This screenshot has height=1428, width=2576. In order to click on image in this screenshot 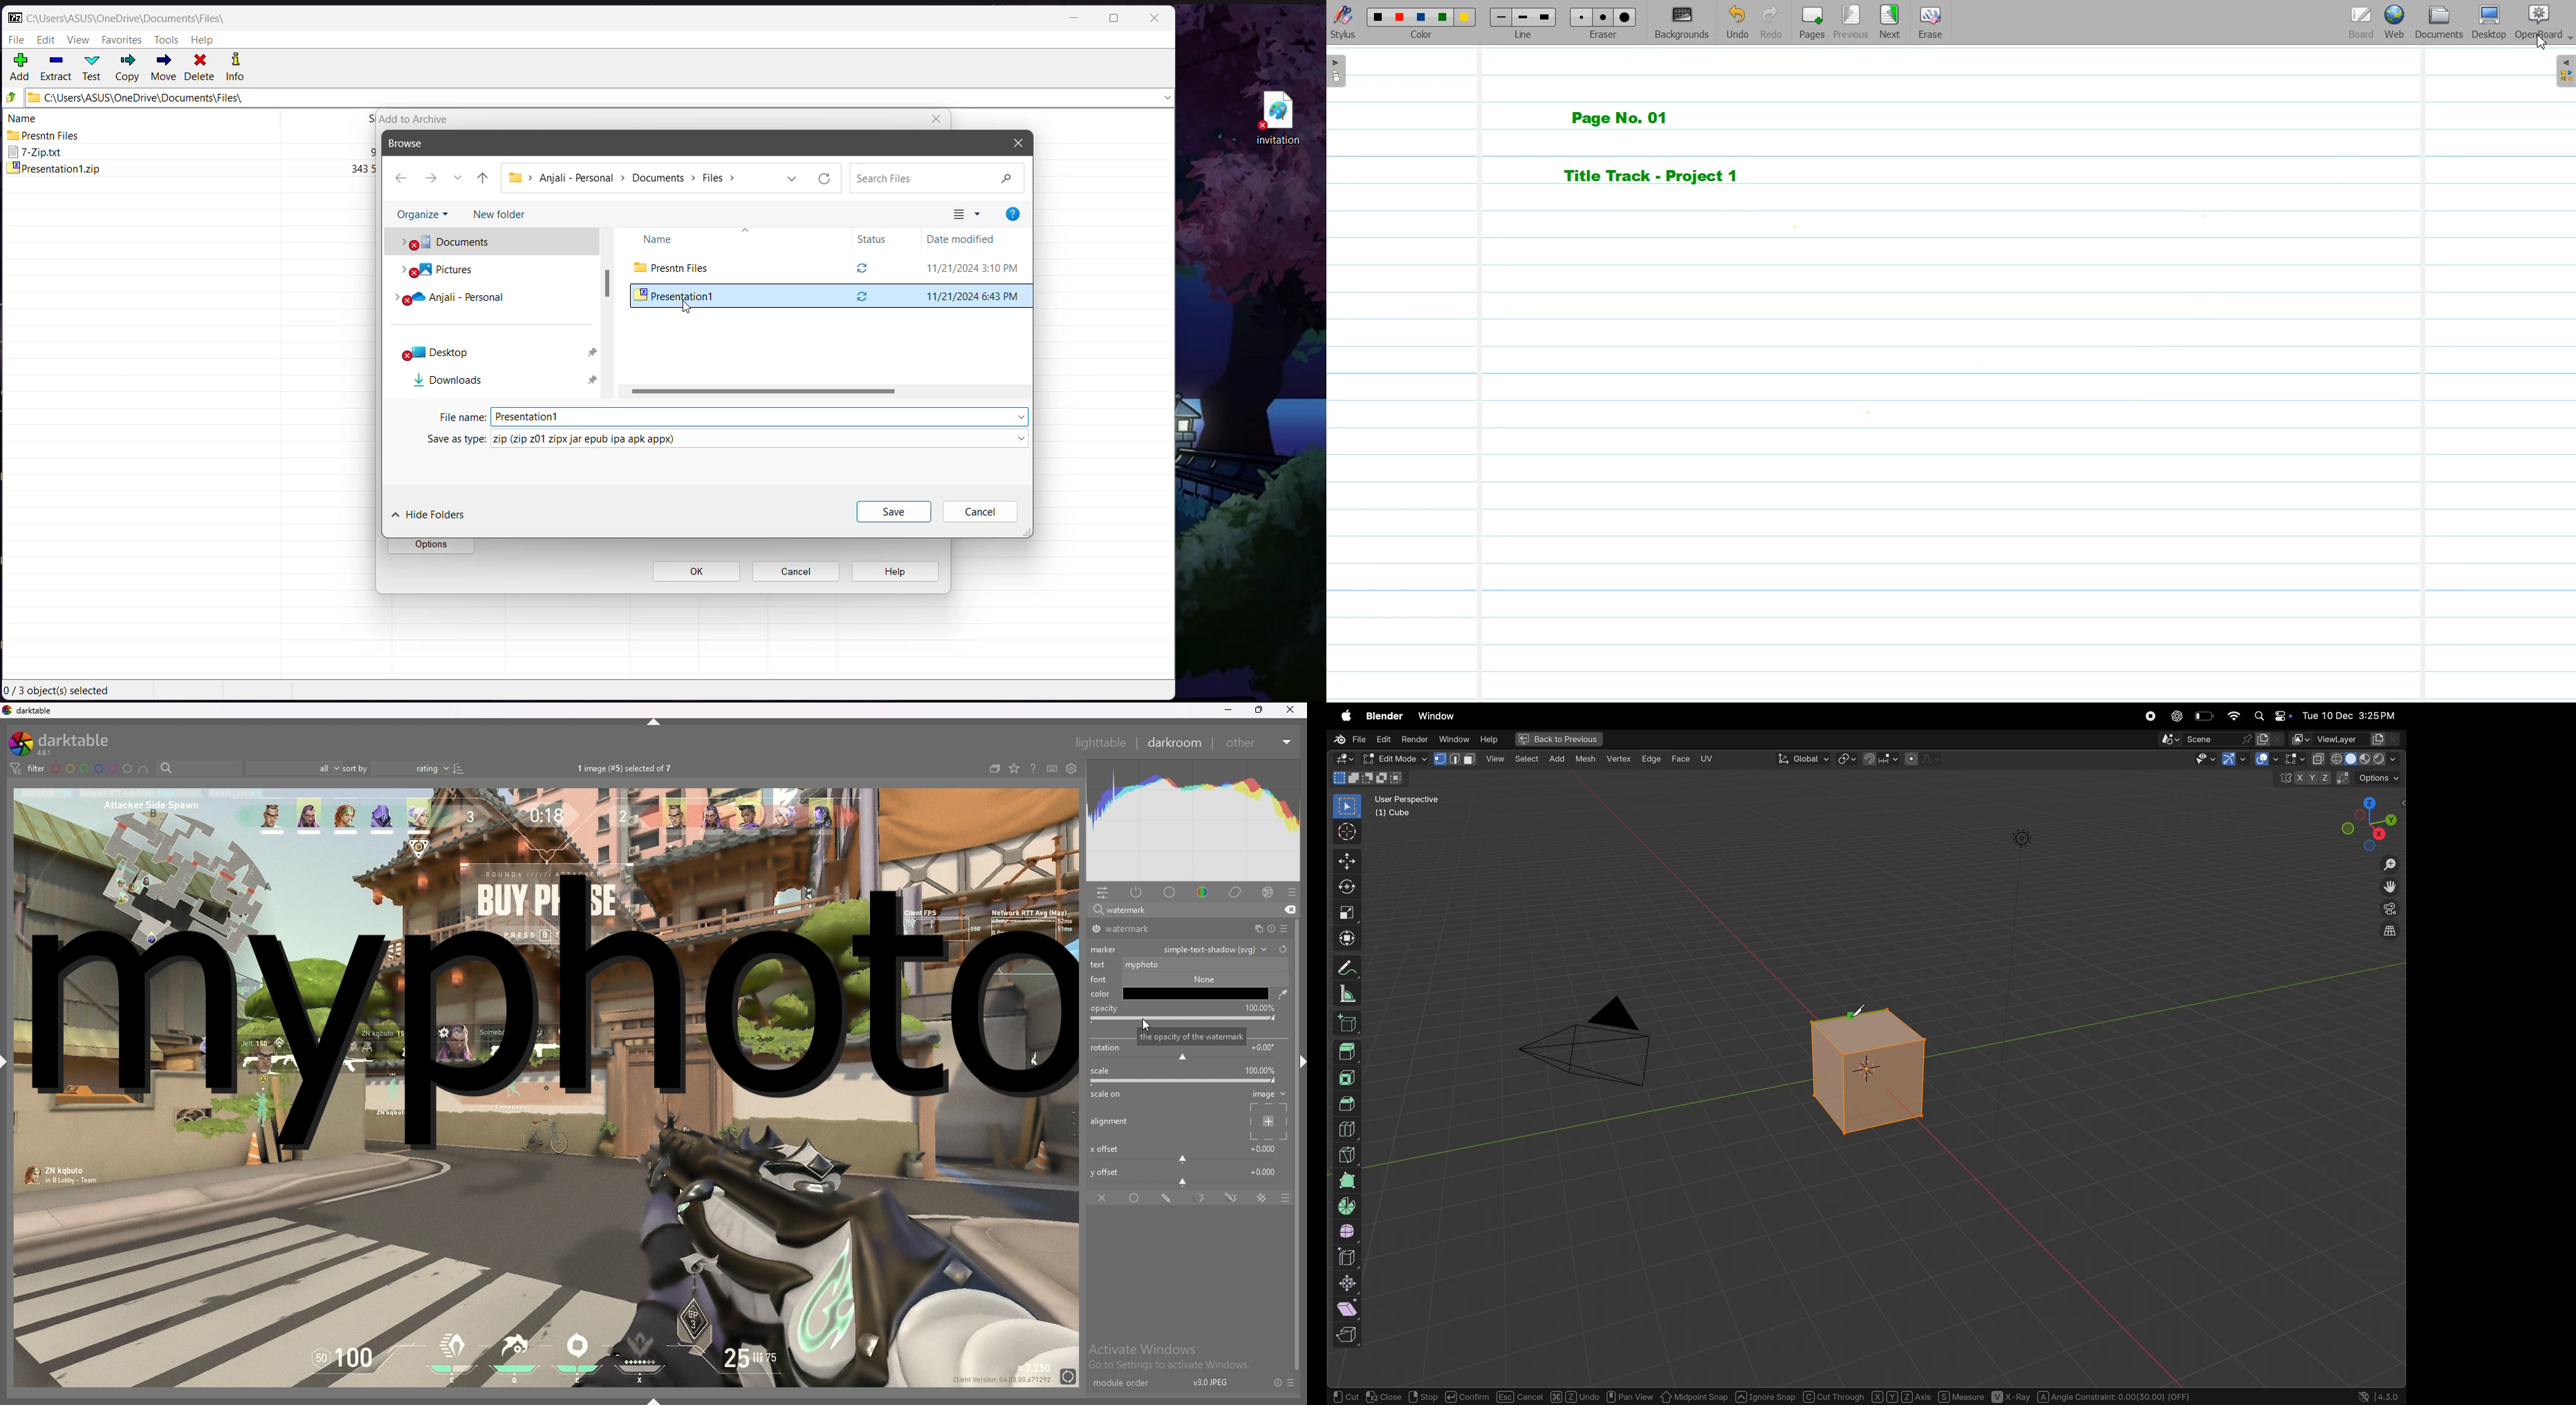, I will do `click(1266, 1114)`.